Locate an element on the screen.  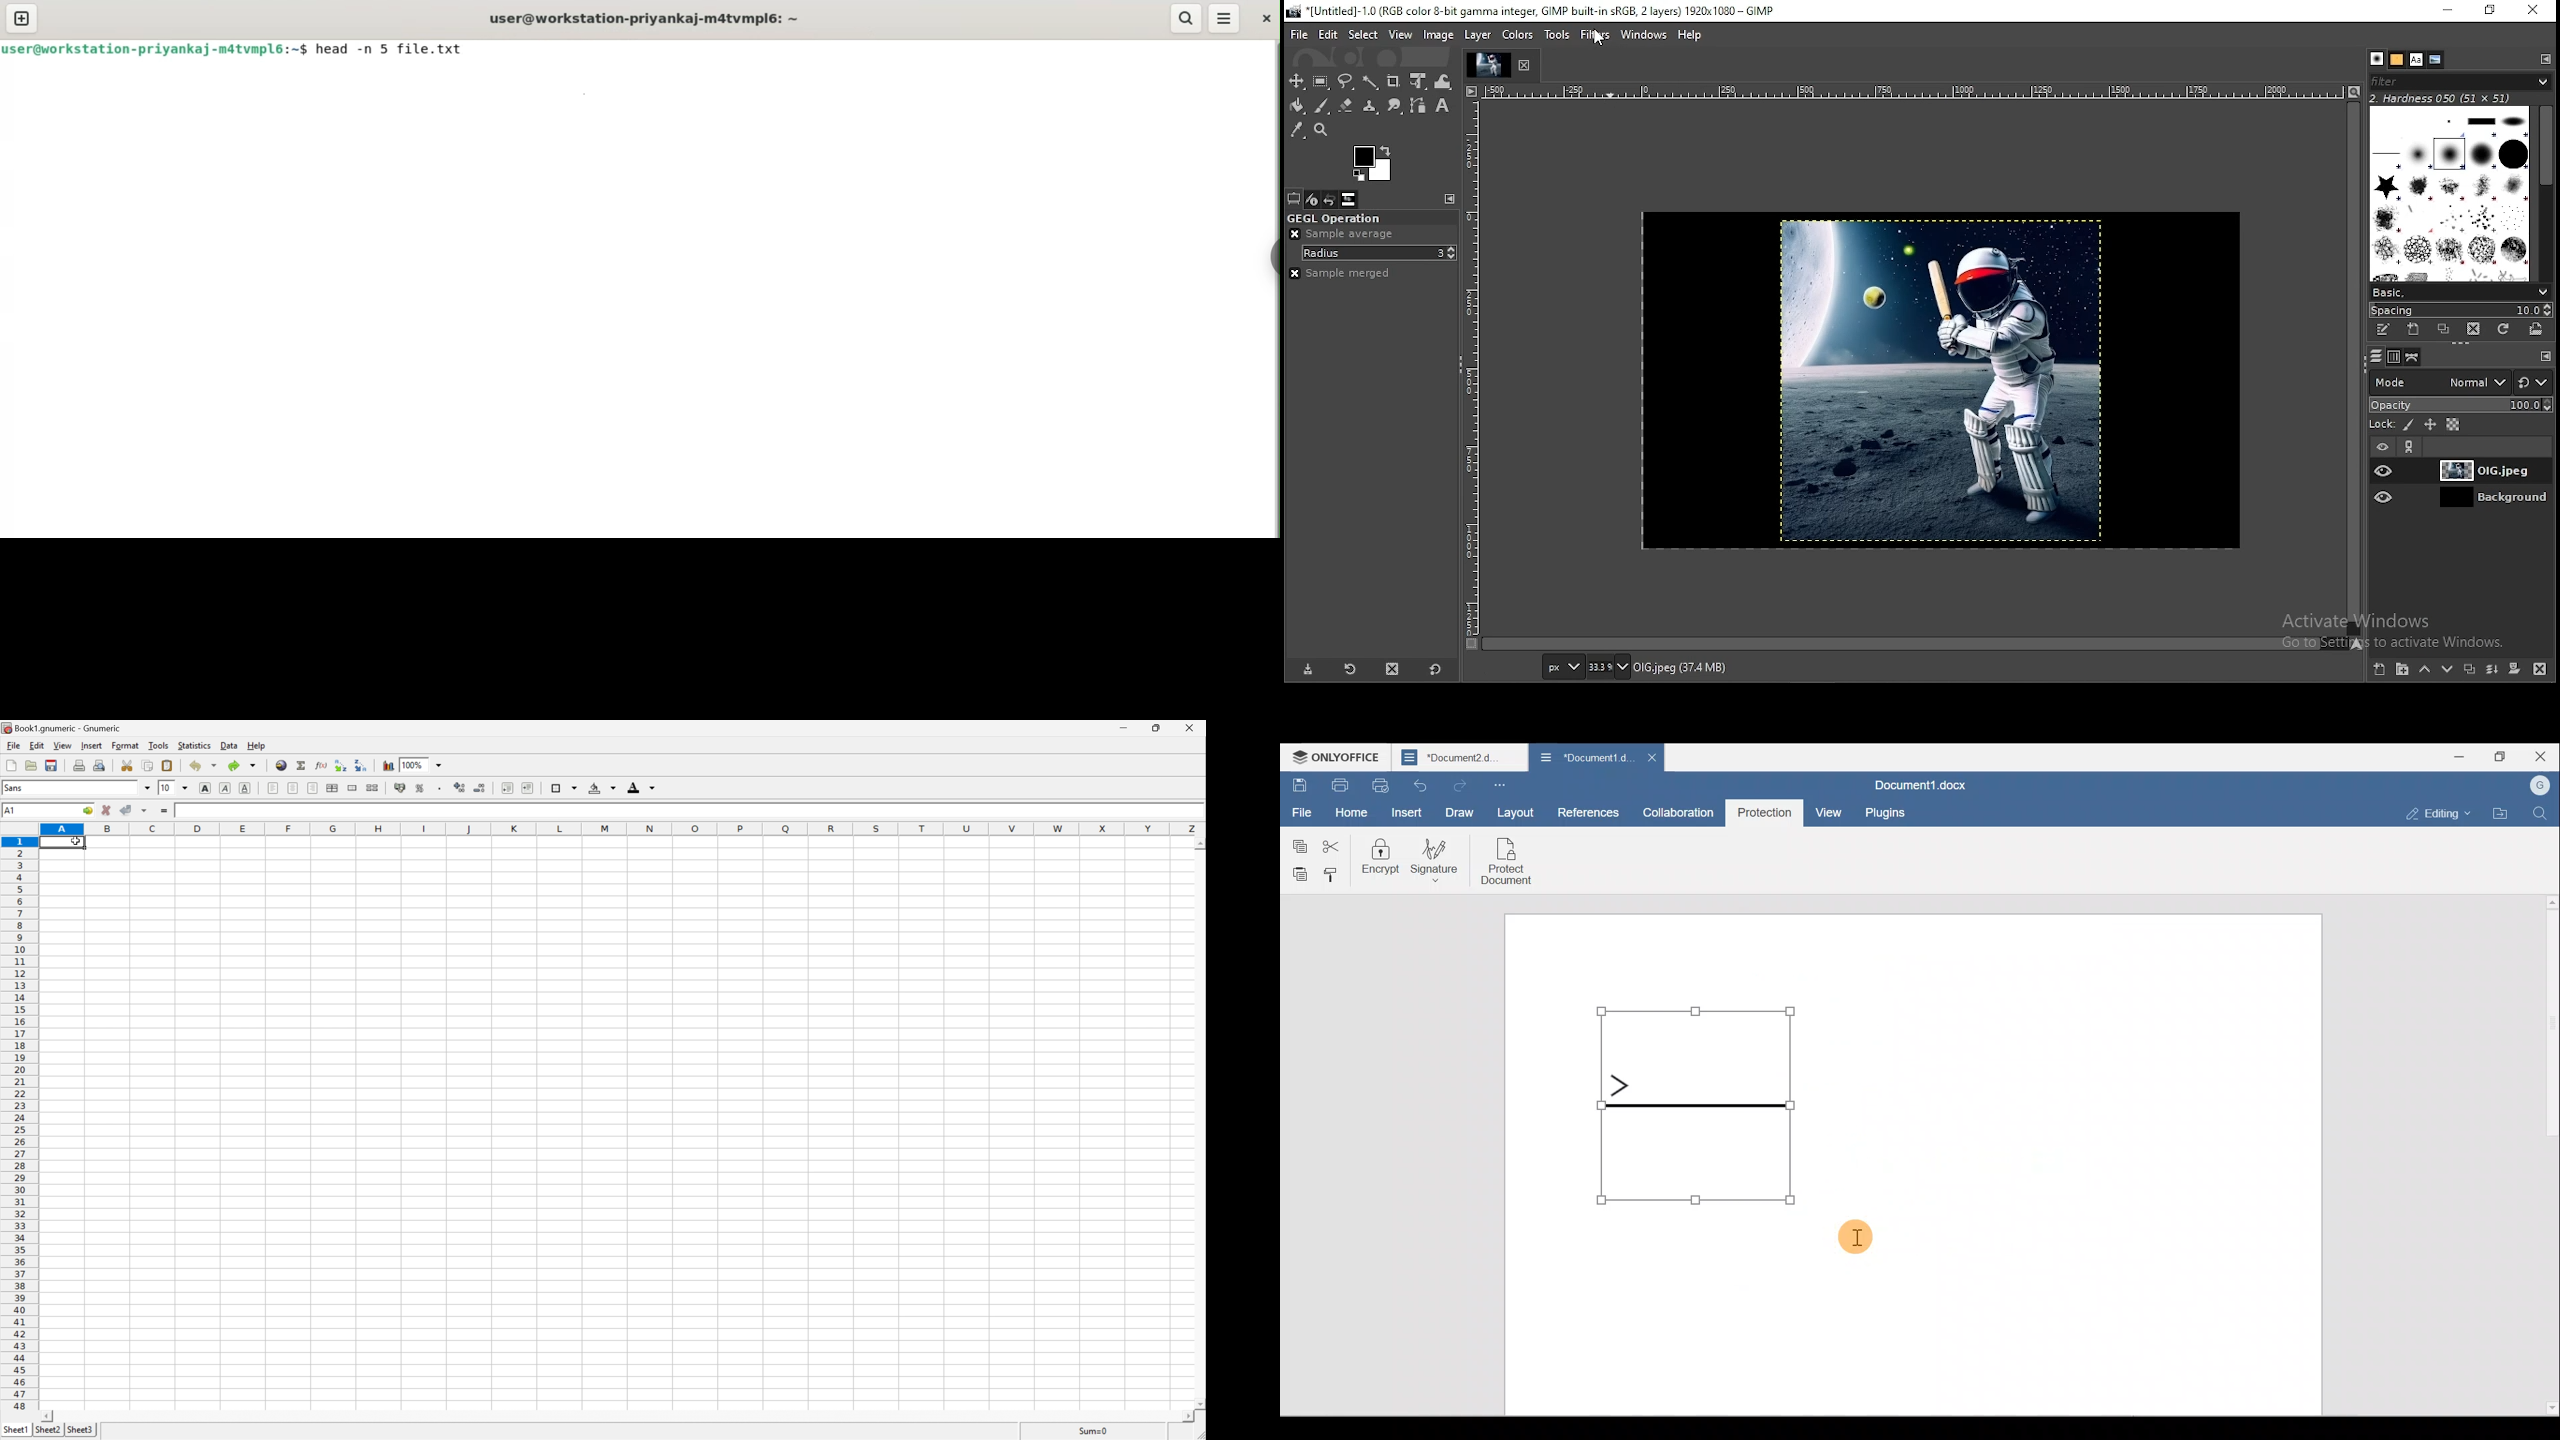
lock: is located at coordinates (2380, 424).